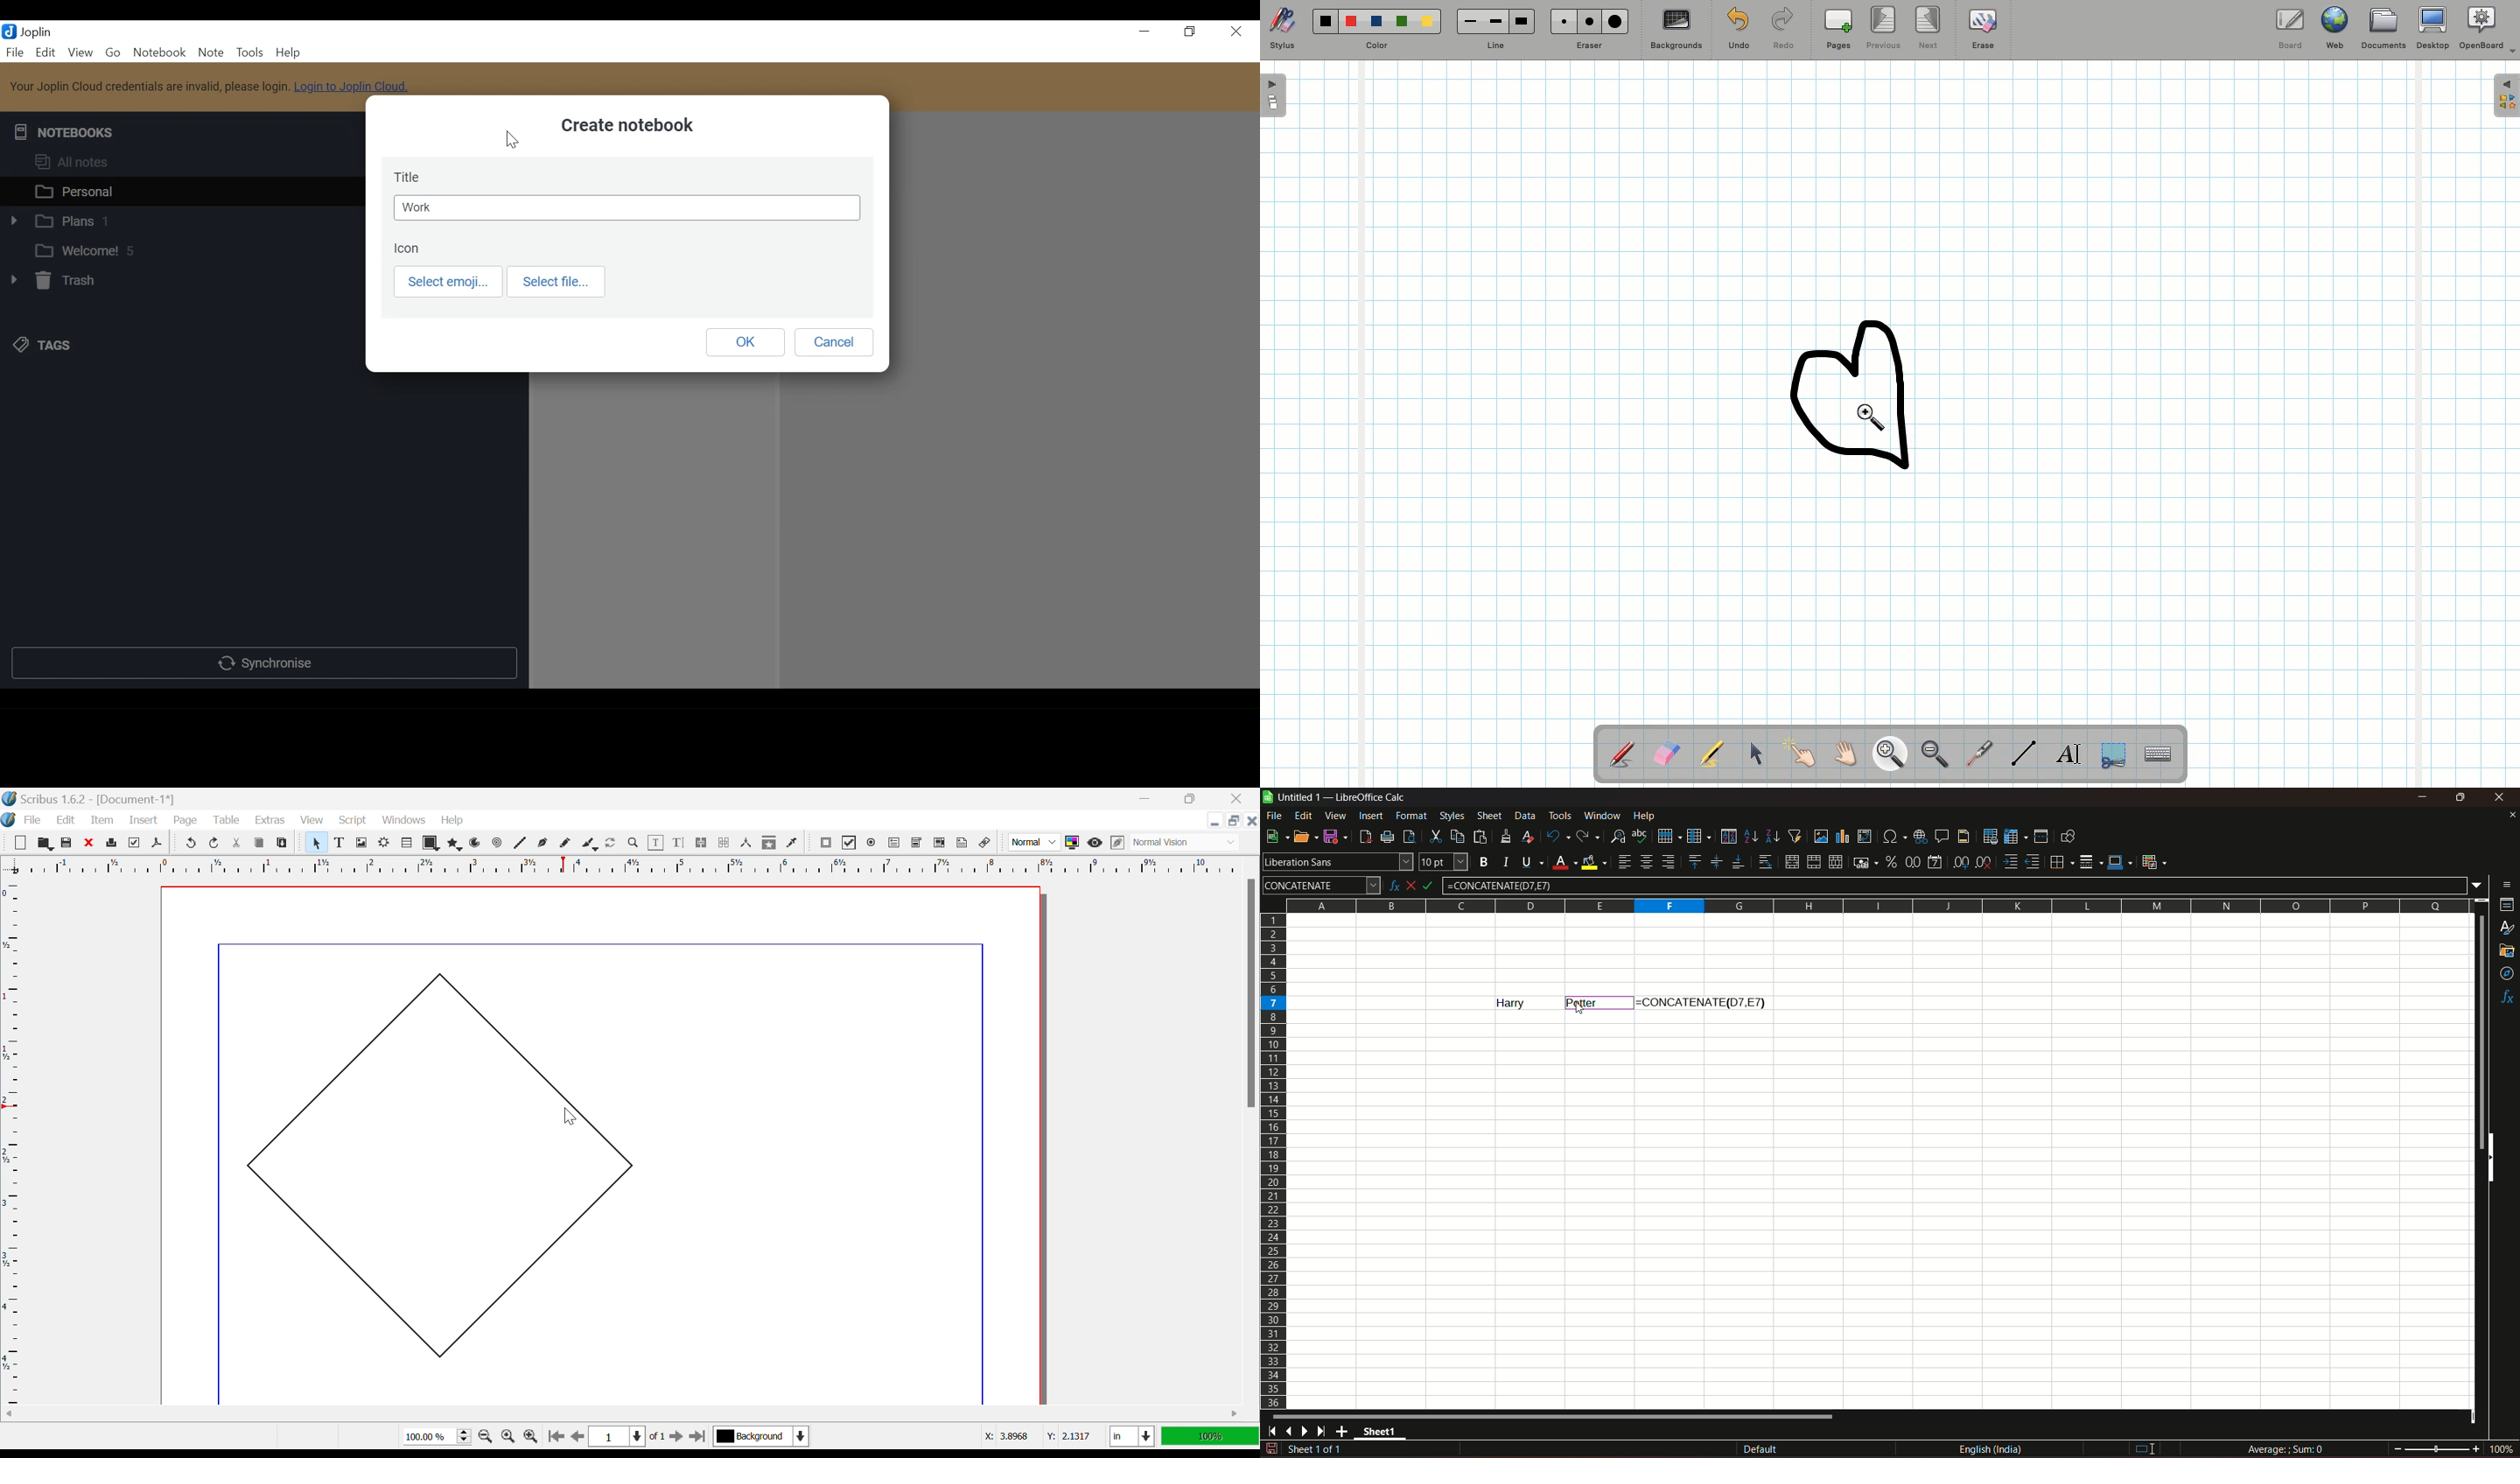 The height and width of the screenshot is (1484, 2520). I want to click on Minimize, so click(1144, 32).